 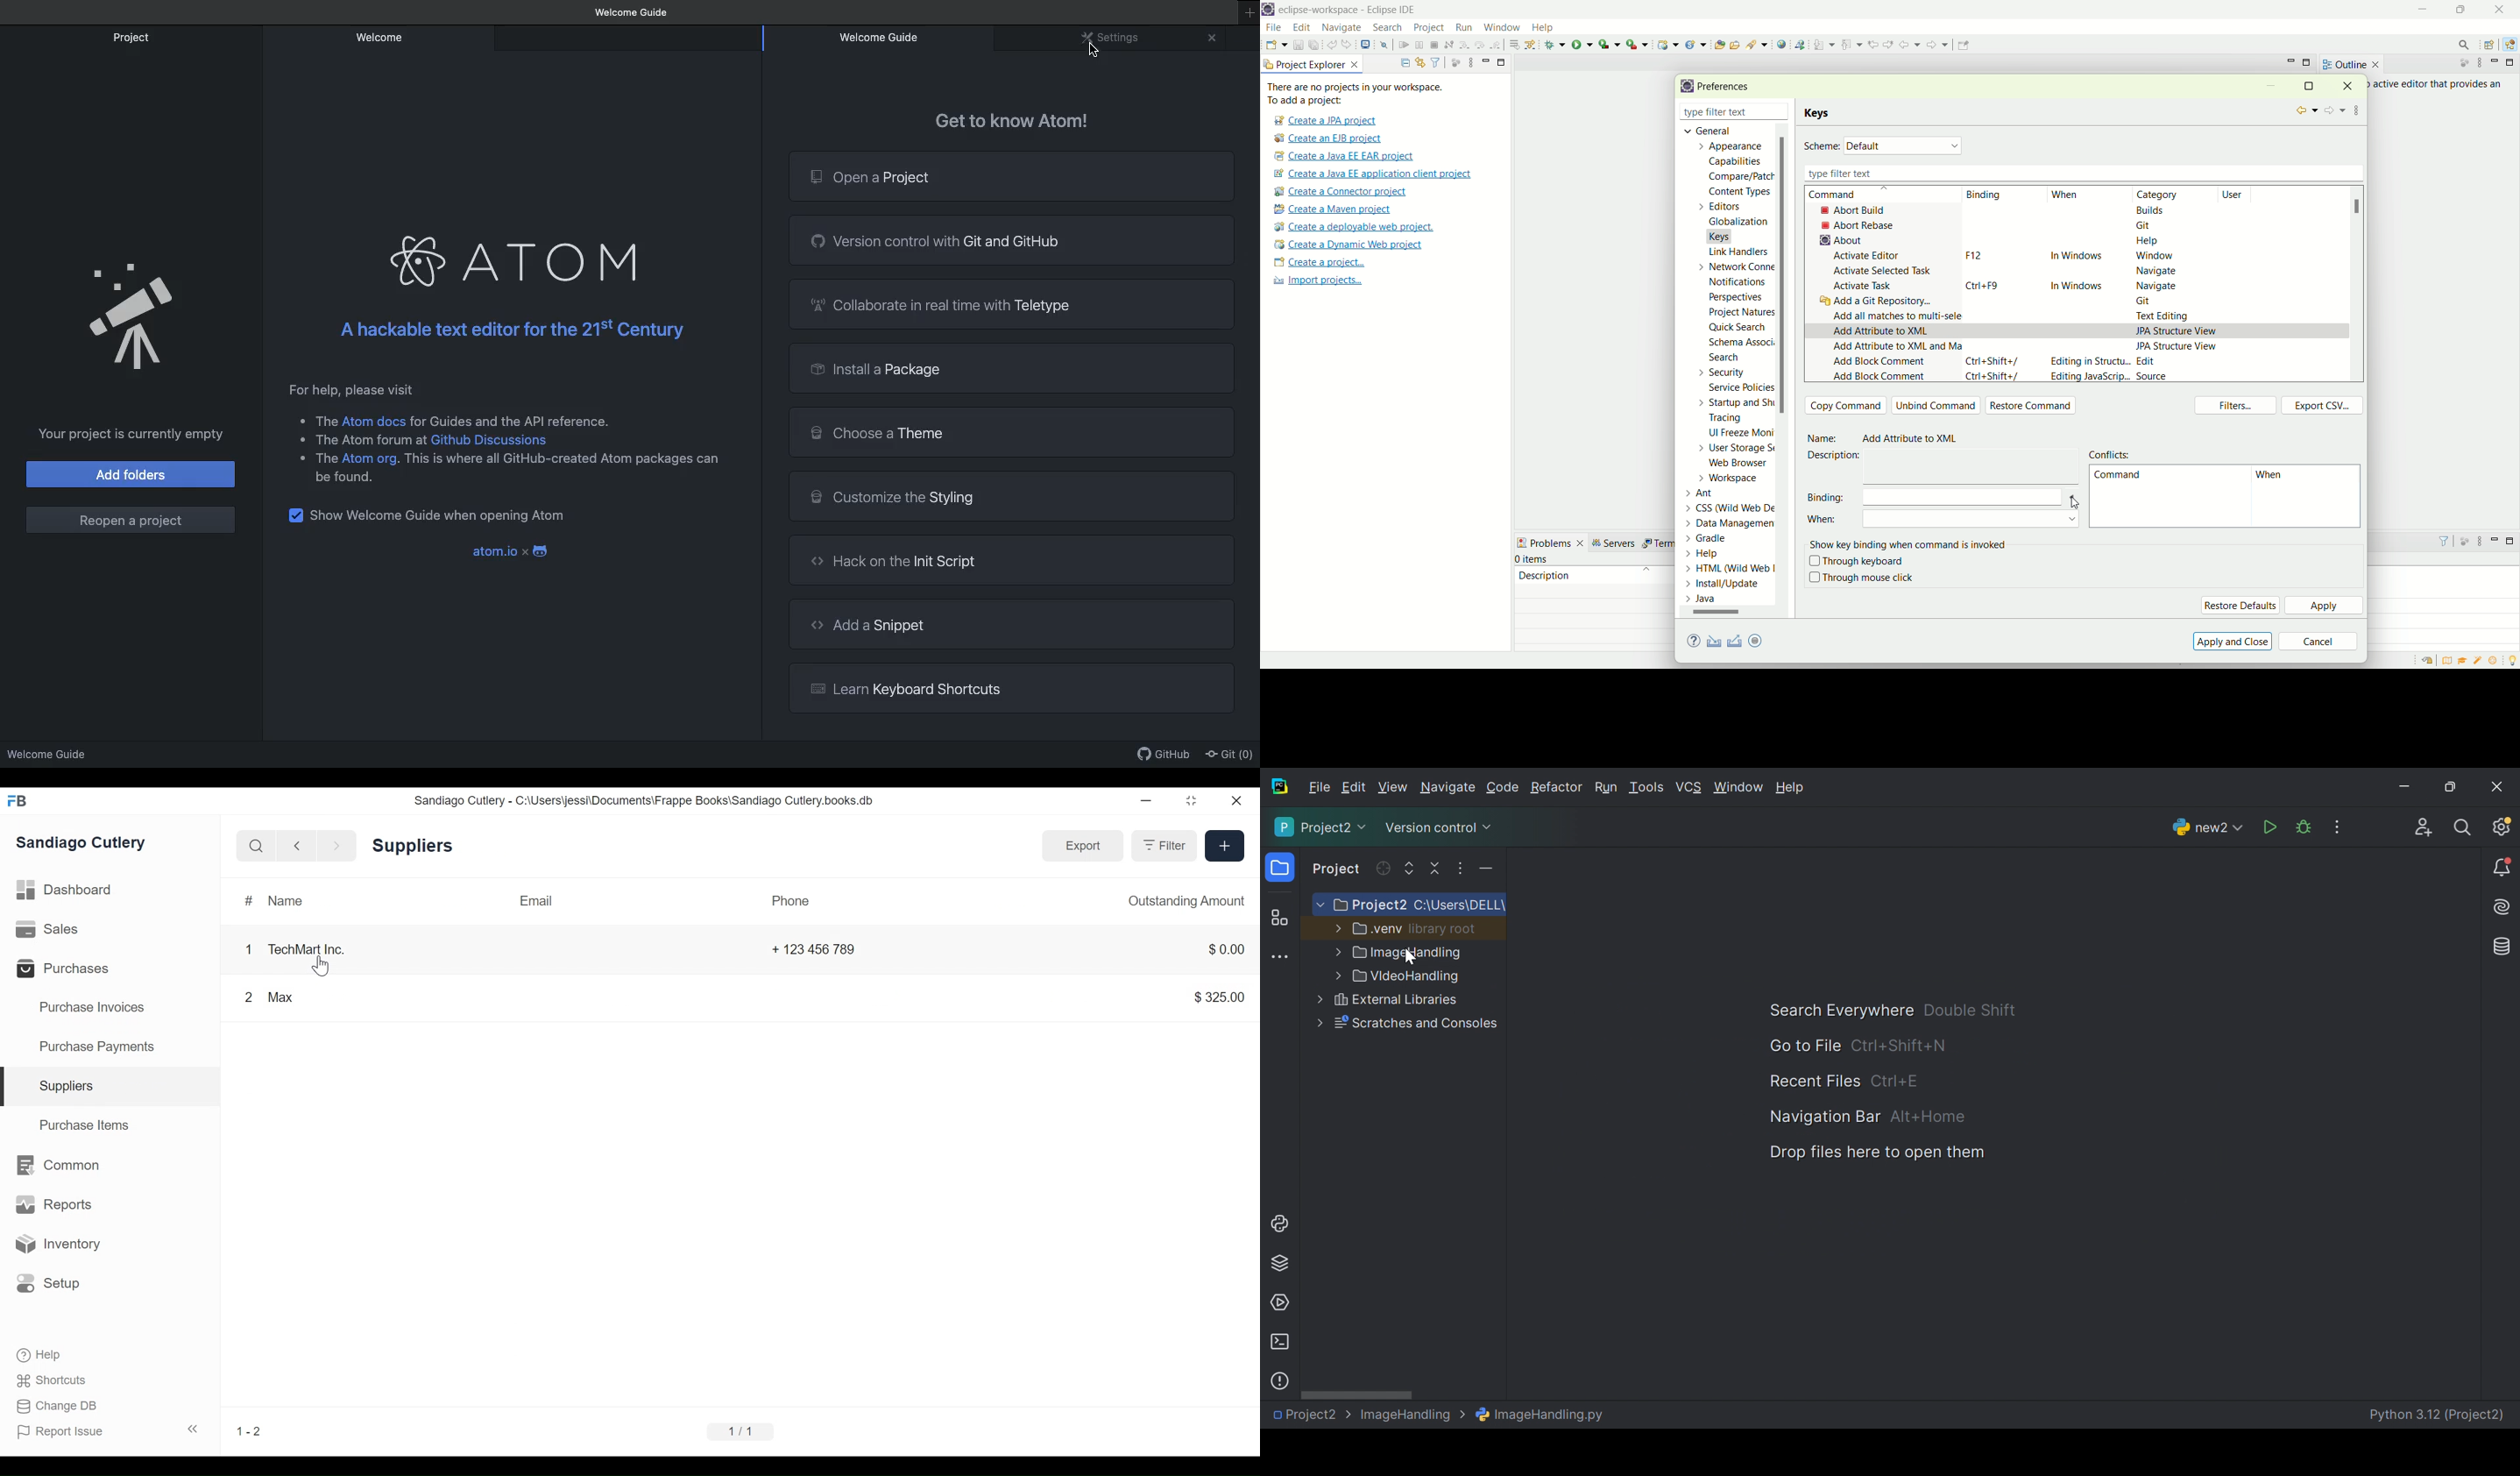 I want to click on +123 456 789, so click(x=824, y=948).